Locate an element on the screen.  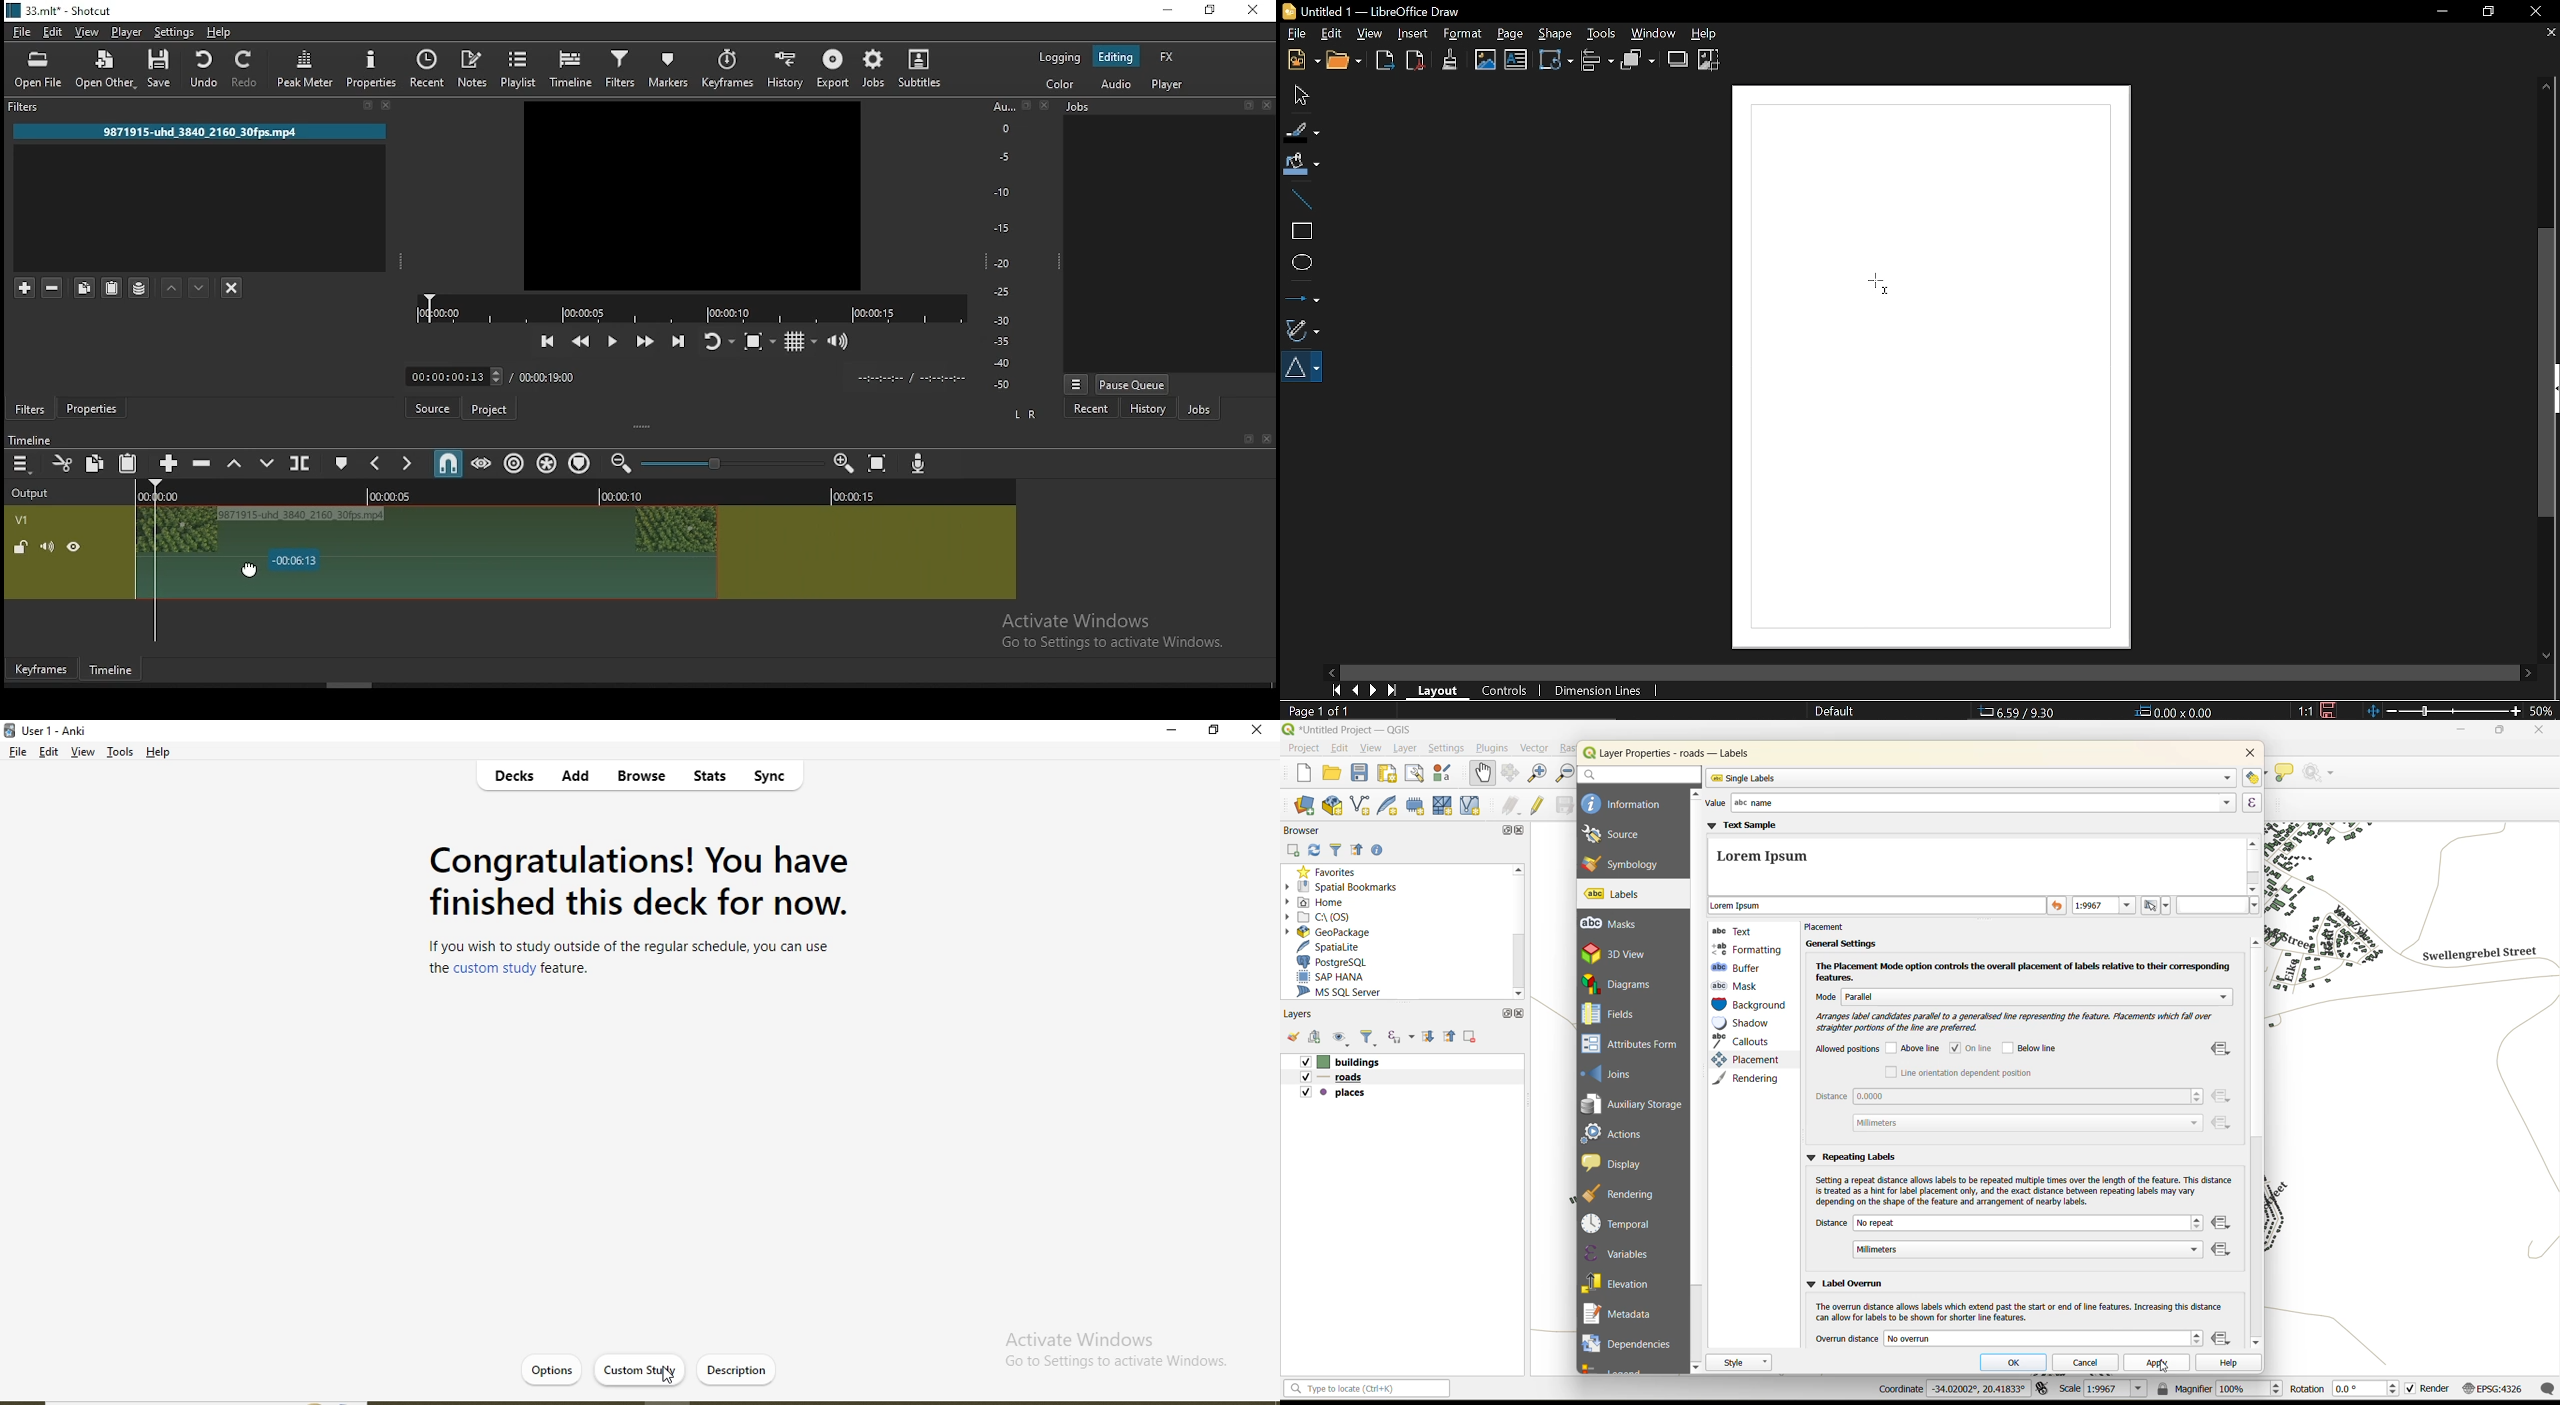
style manager is located at coordinates (1448, 775).